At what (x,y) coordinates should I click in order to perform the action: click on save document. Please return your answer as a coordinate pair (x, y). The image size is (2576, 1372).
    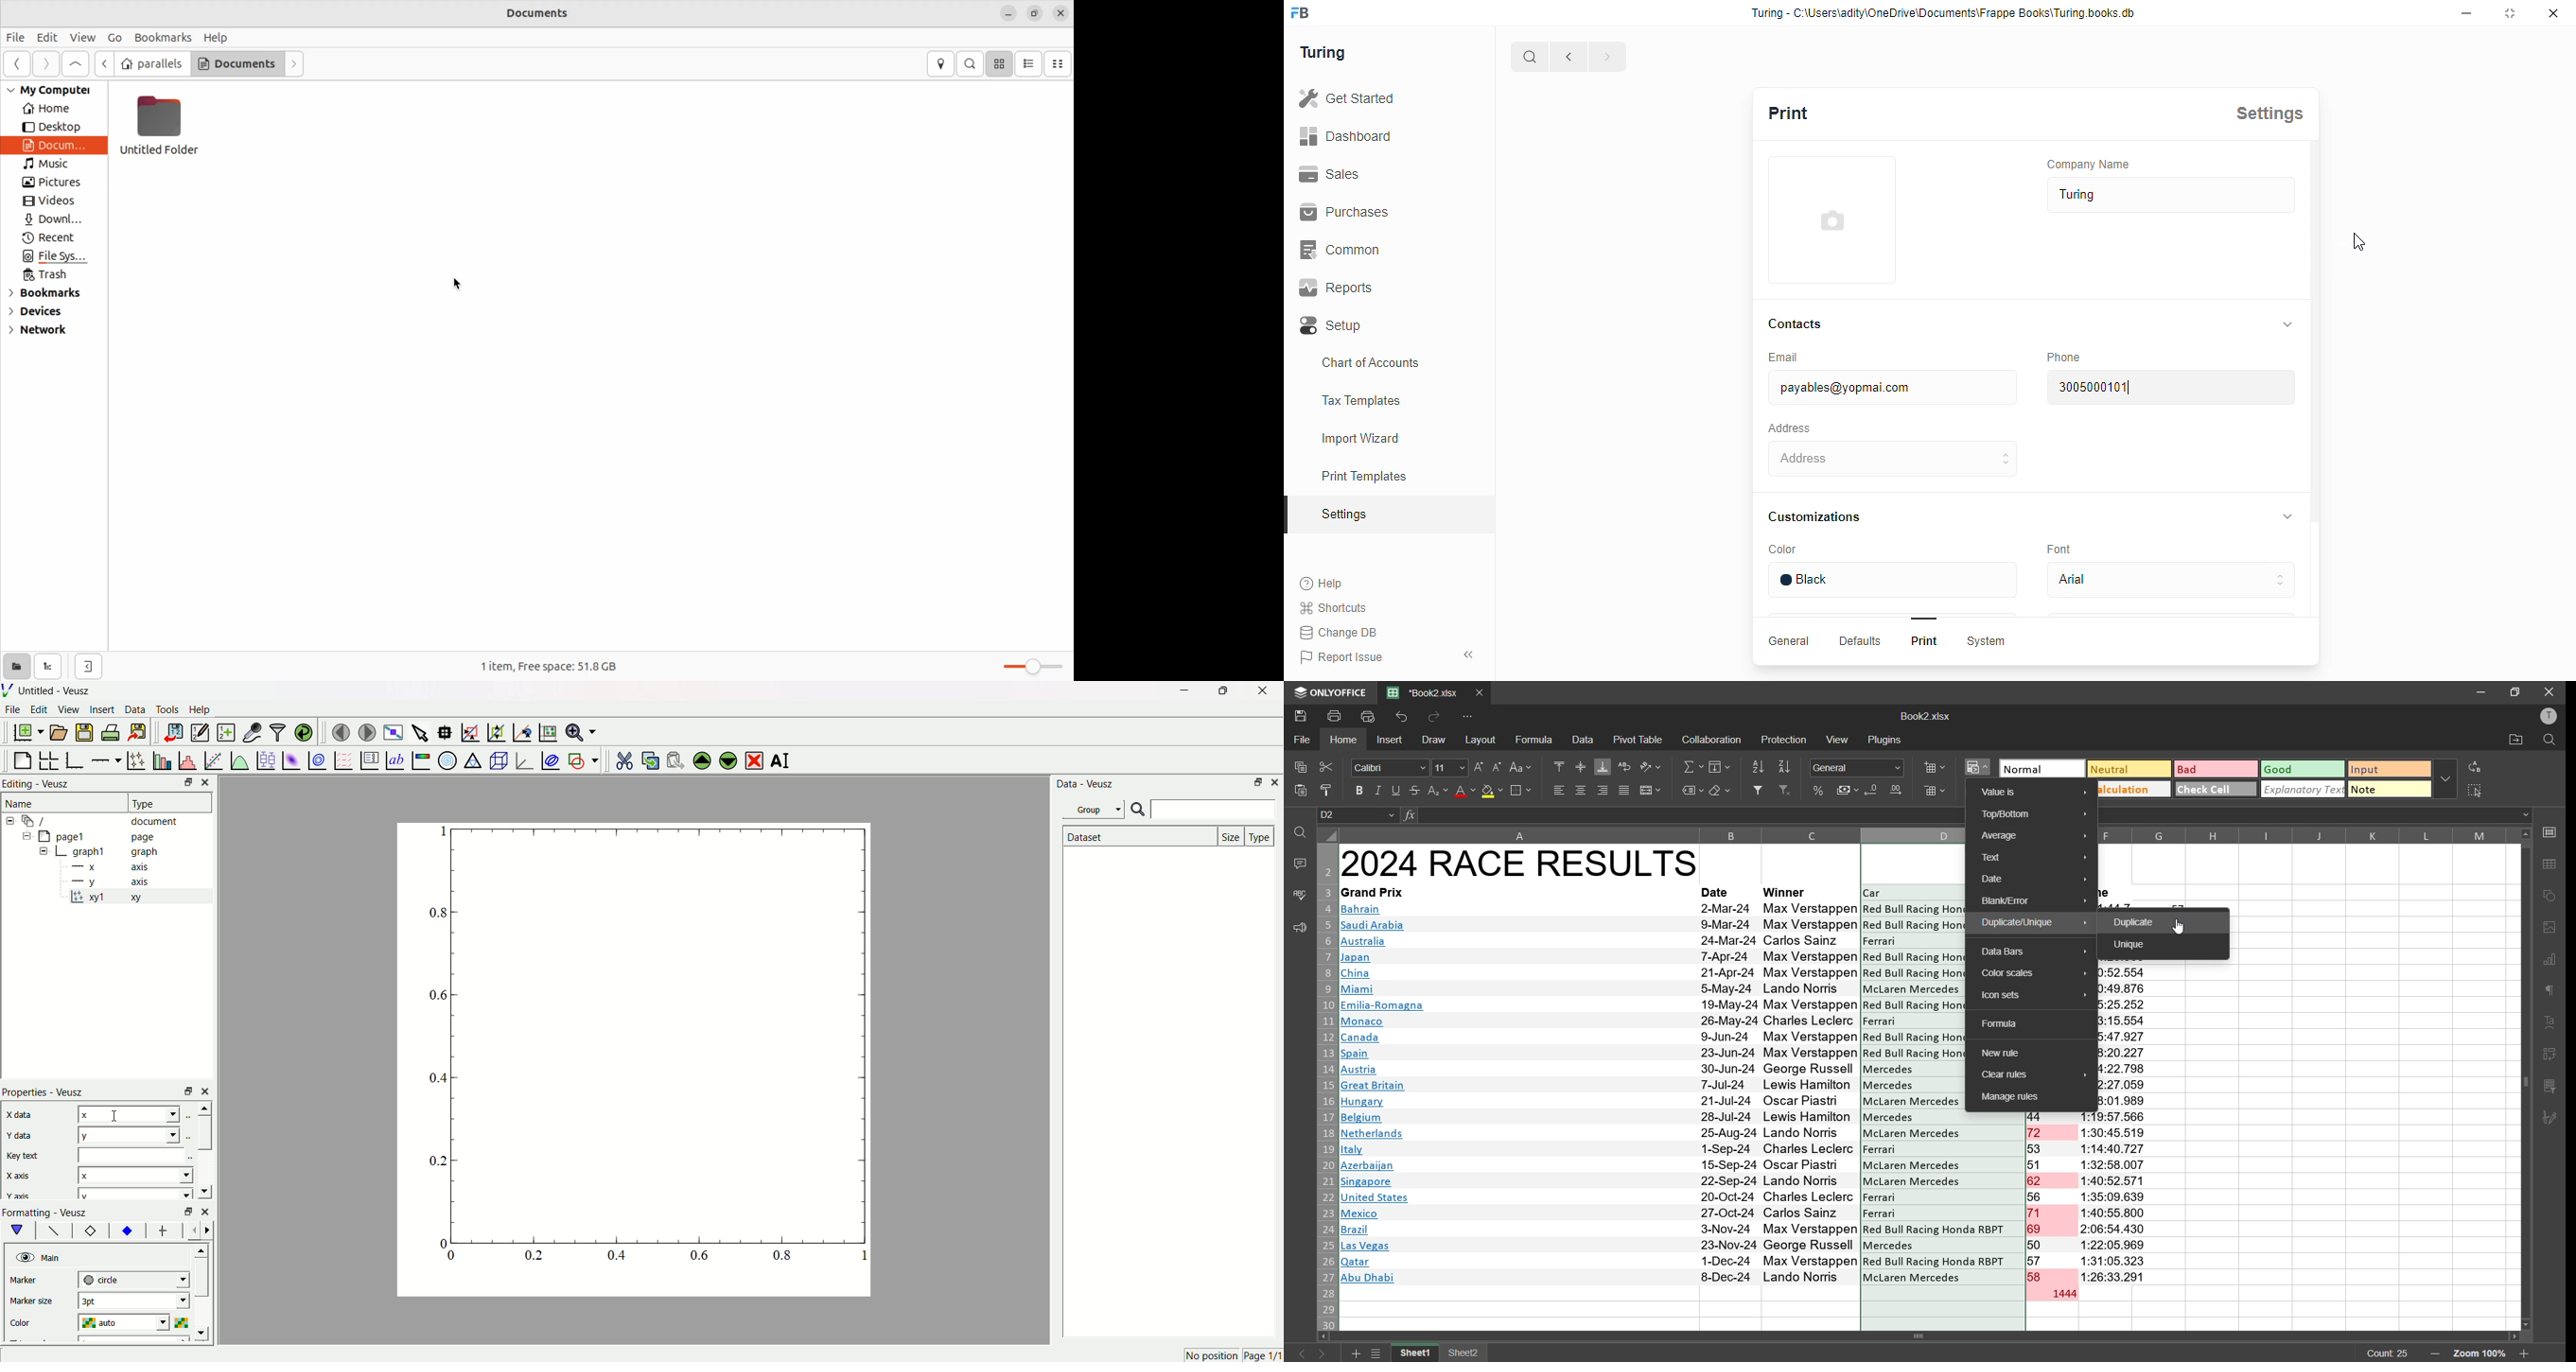
    Looking at the image, I should click on (86, 732).